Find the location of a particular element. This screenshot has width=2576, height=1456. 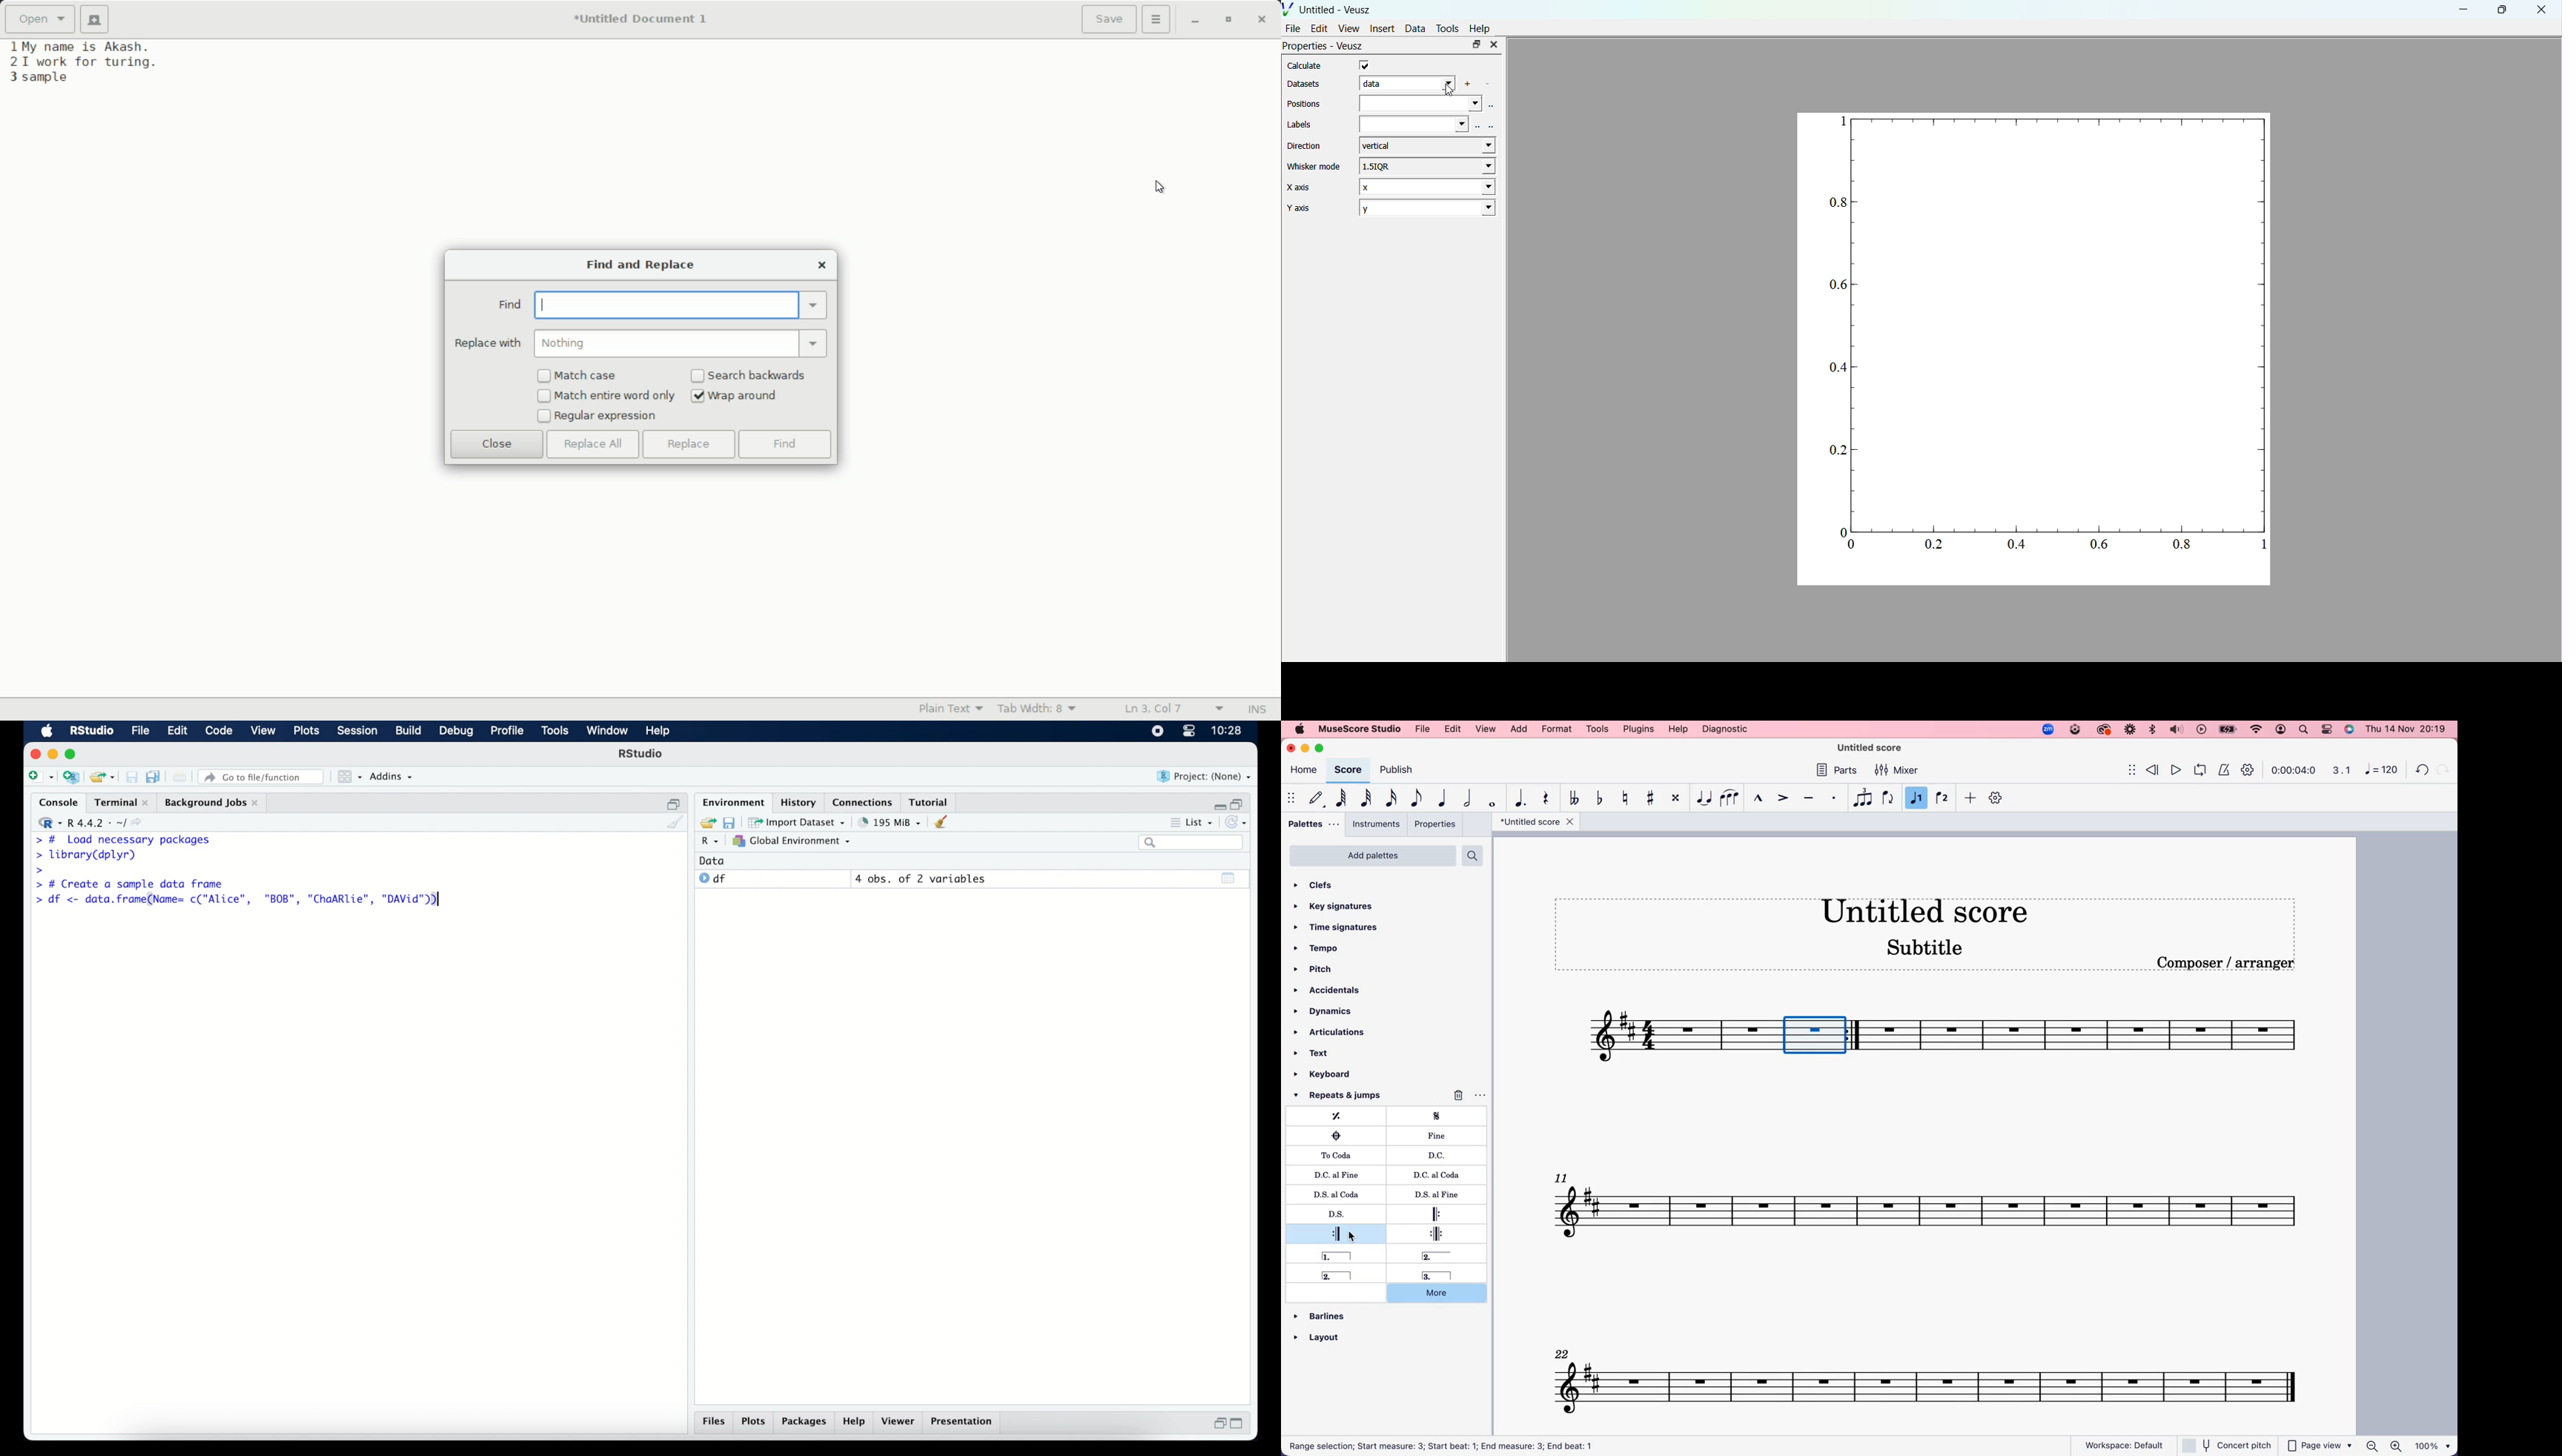

help is located at coordinates (854, 1423).